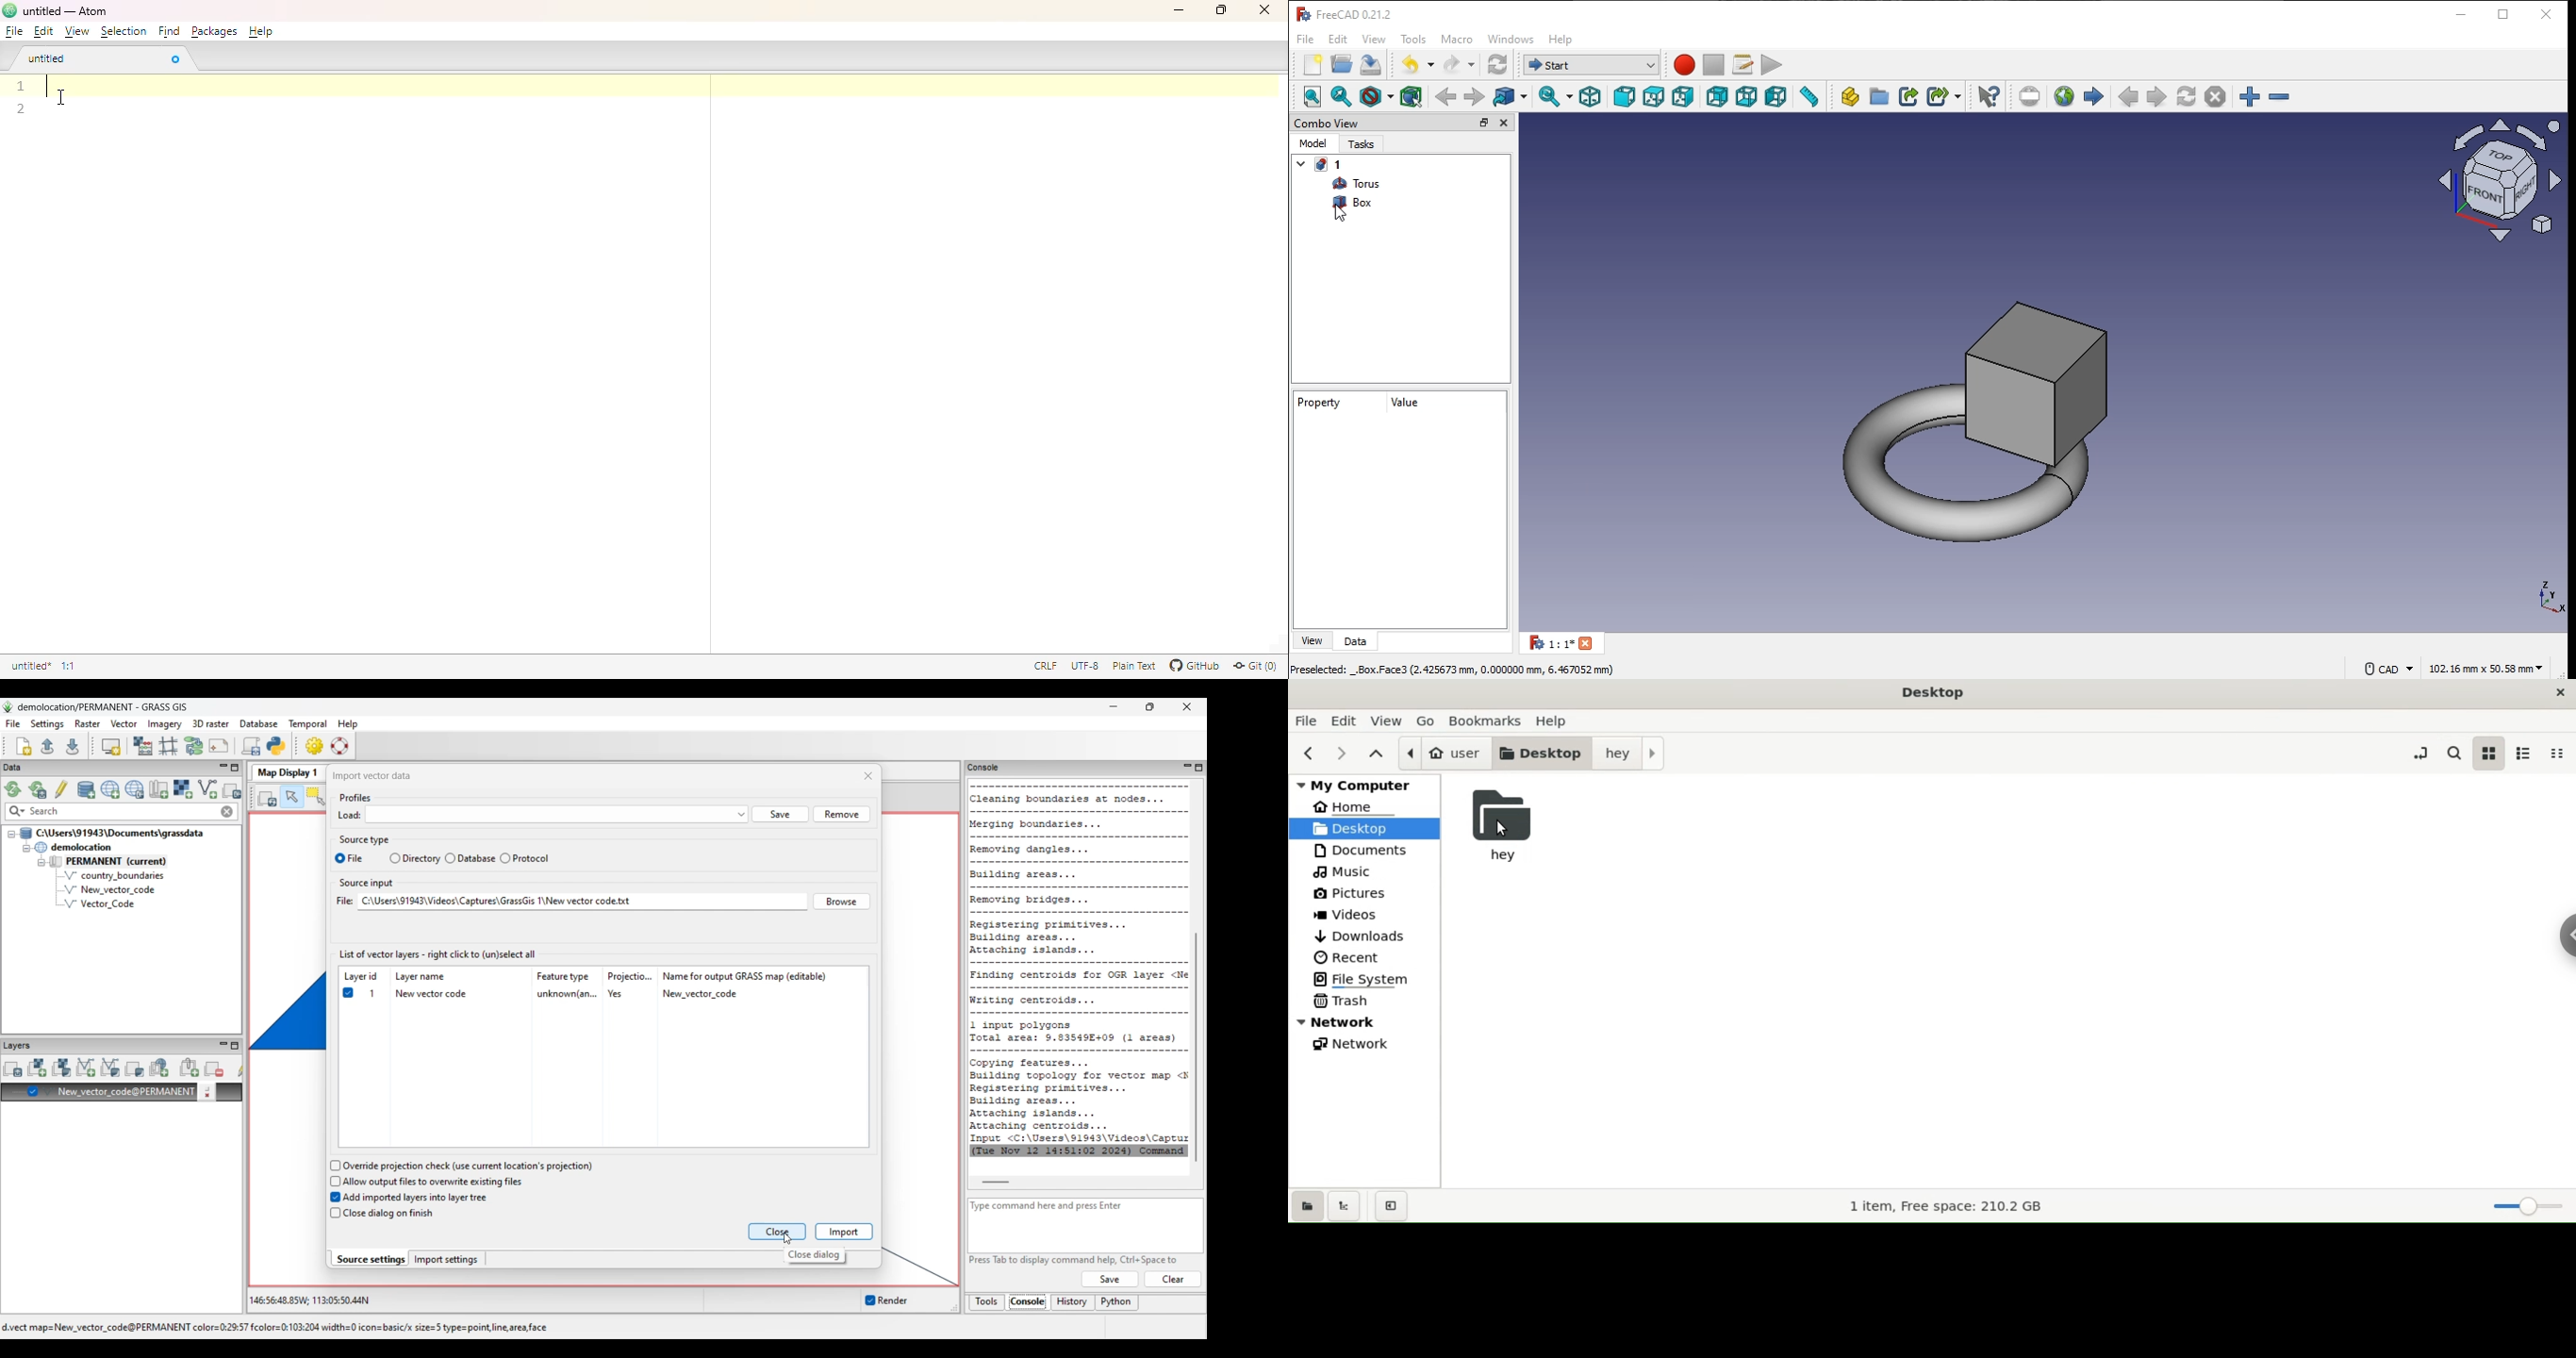 Image resolution: width=2576 pixels, height=1372 pixels. Describe the element at coordinates (1351, 203) in the screenshot. I see `box` at that location.